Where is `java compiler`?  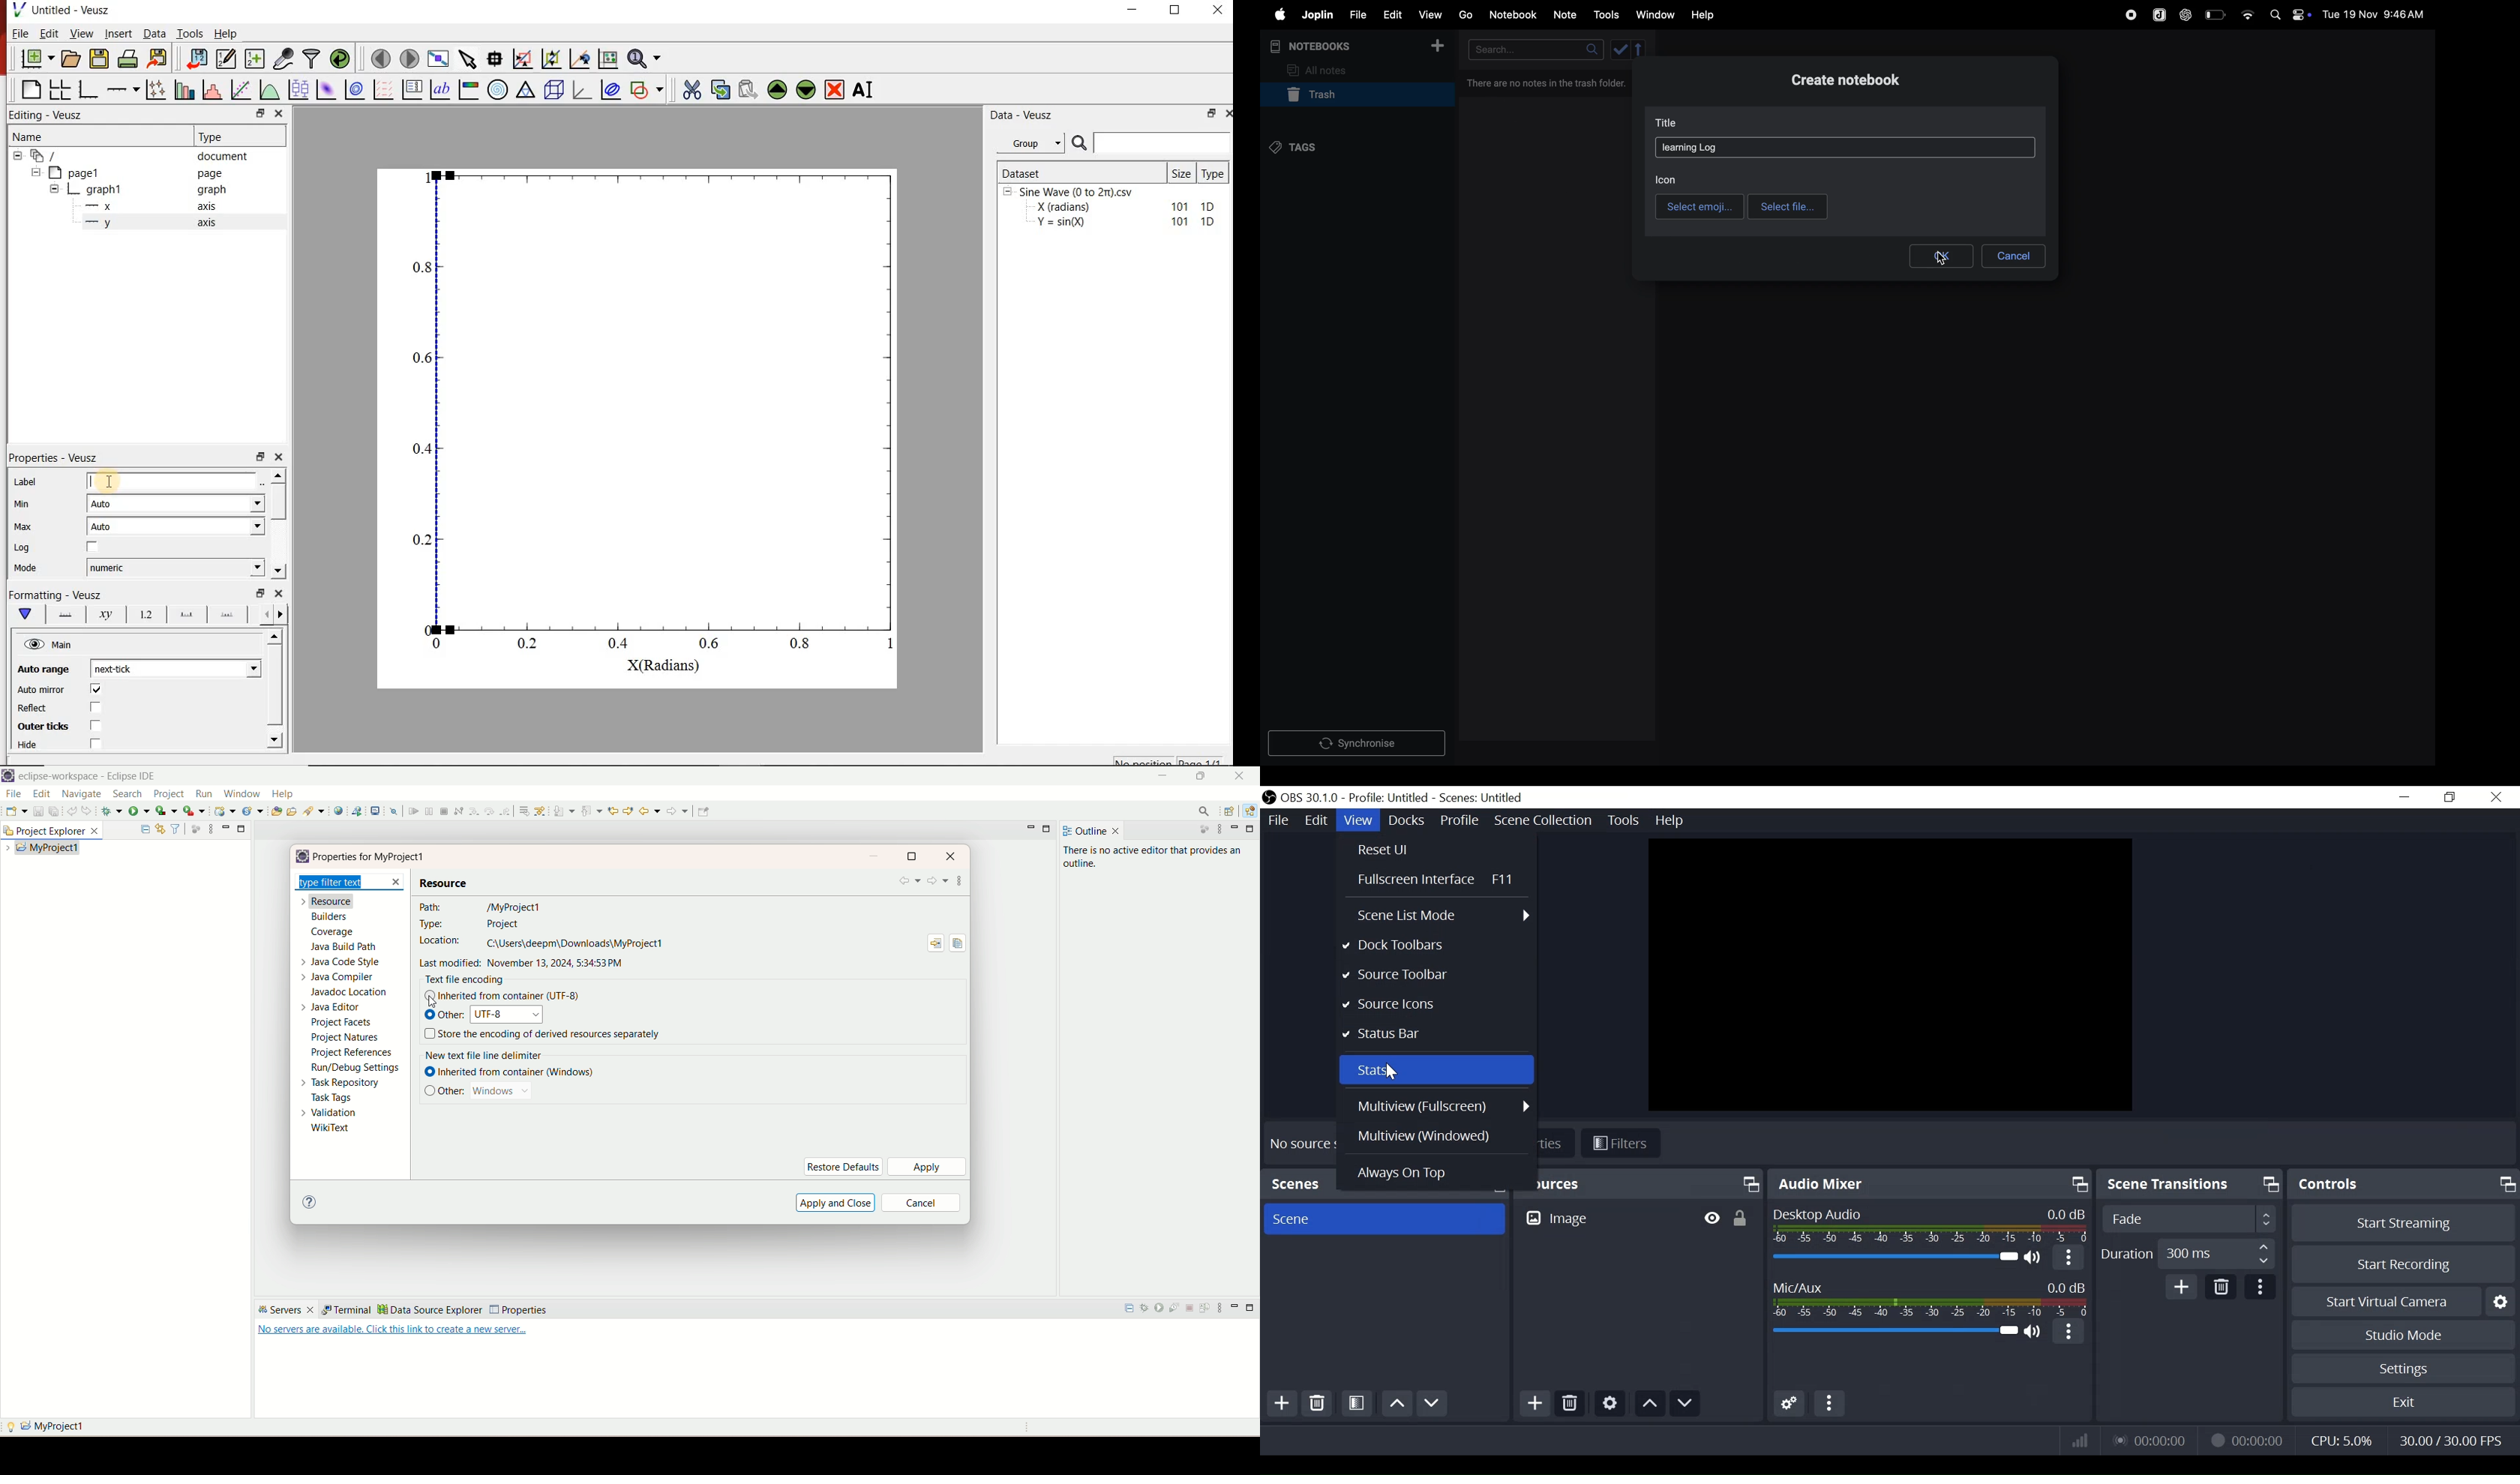
java compiler is located at coordinates (339, 978).